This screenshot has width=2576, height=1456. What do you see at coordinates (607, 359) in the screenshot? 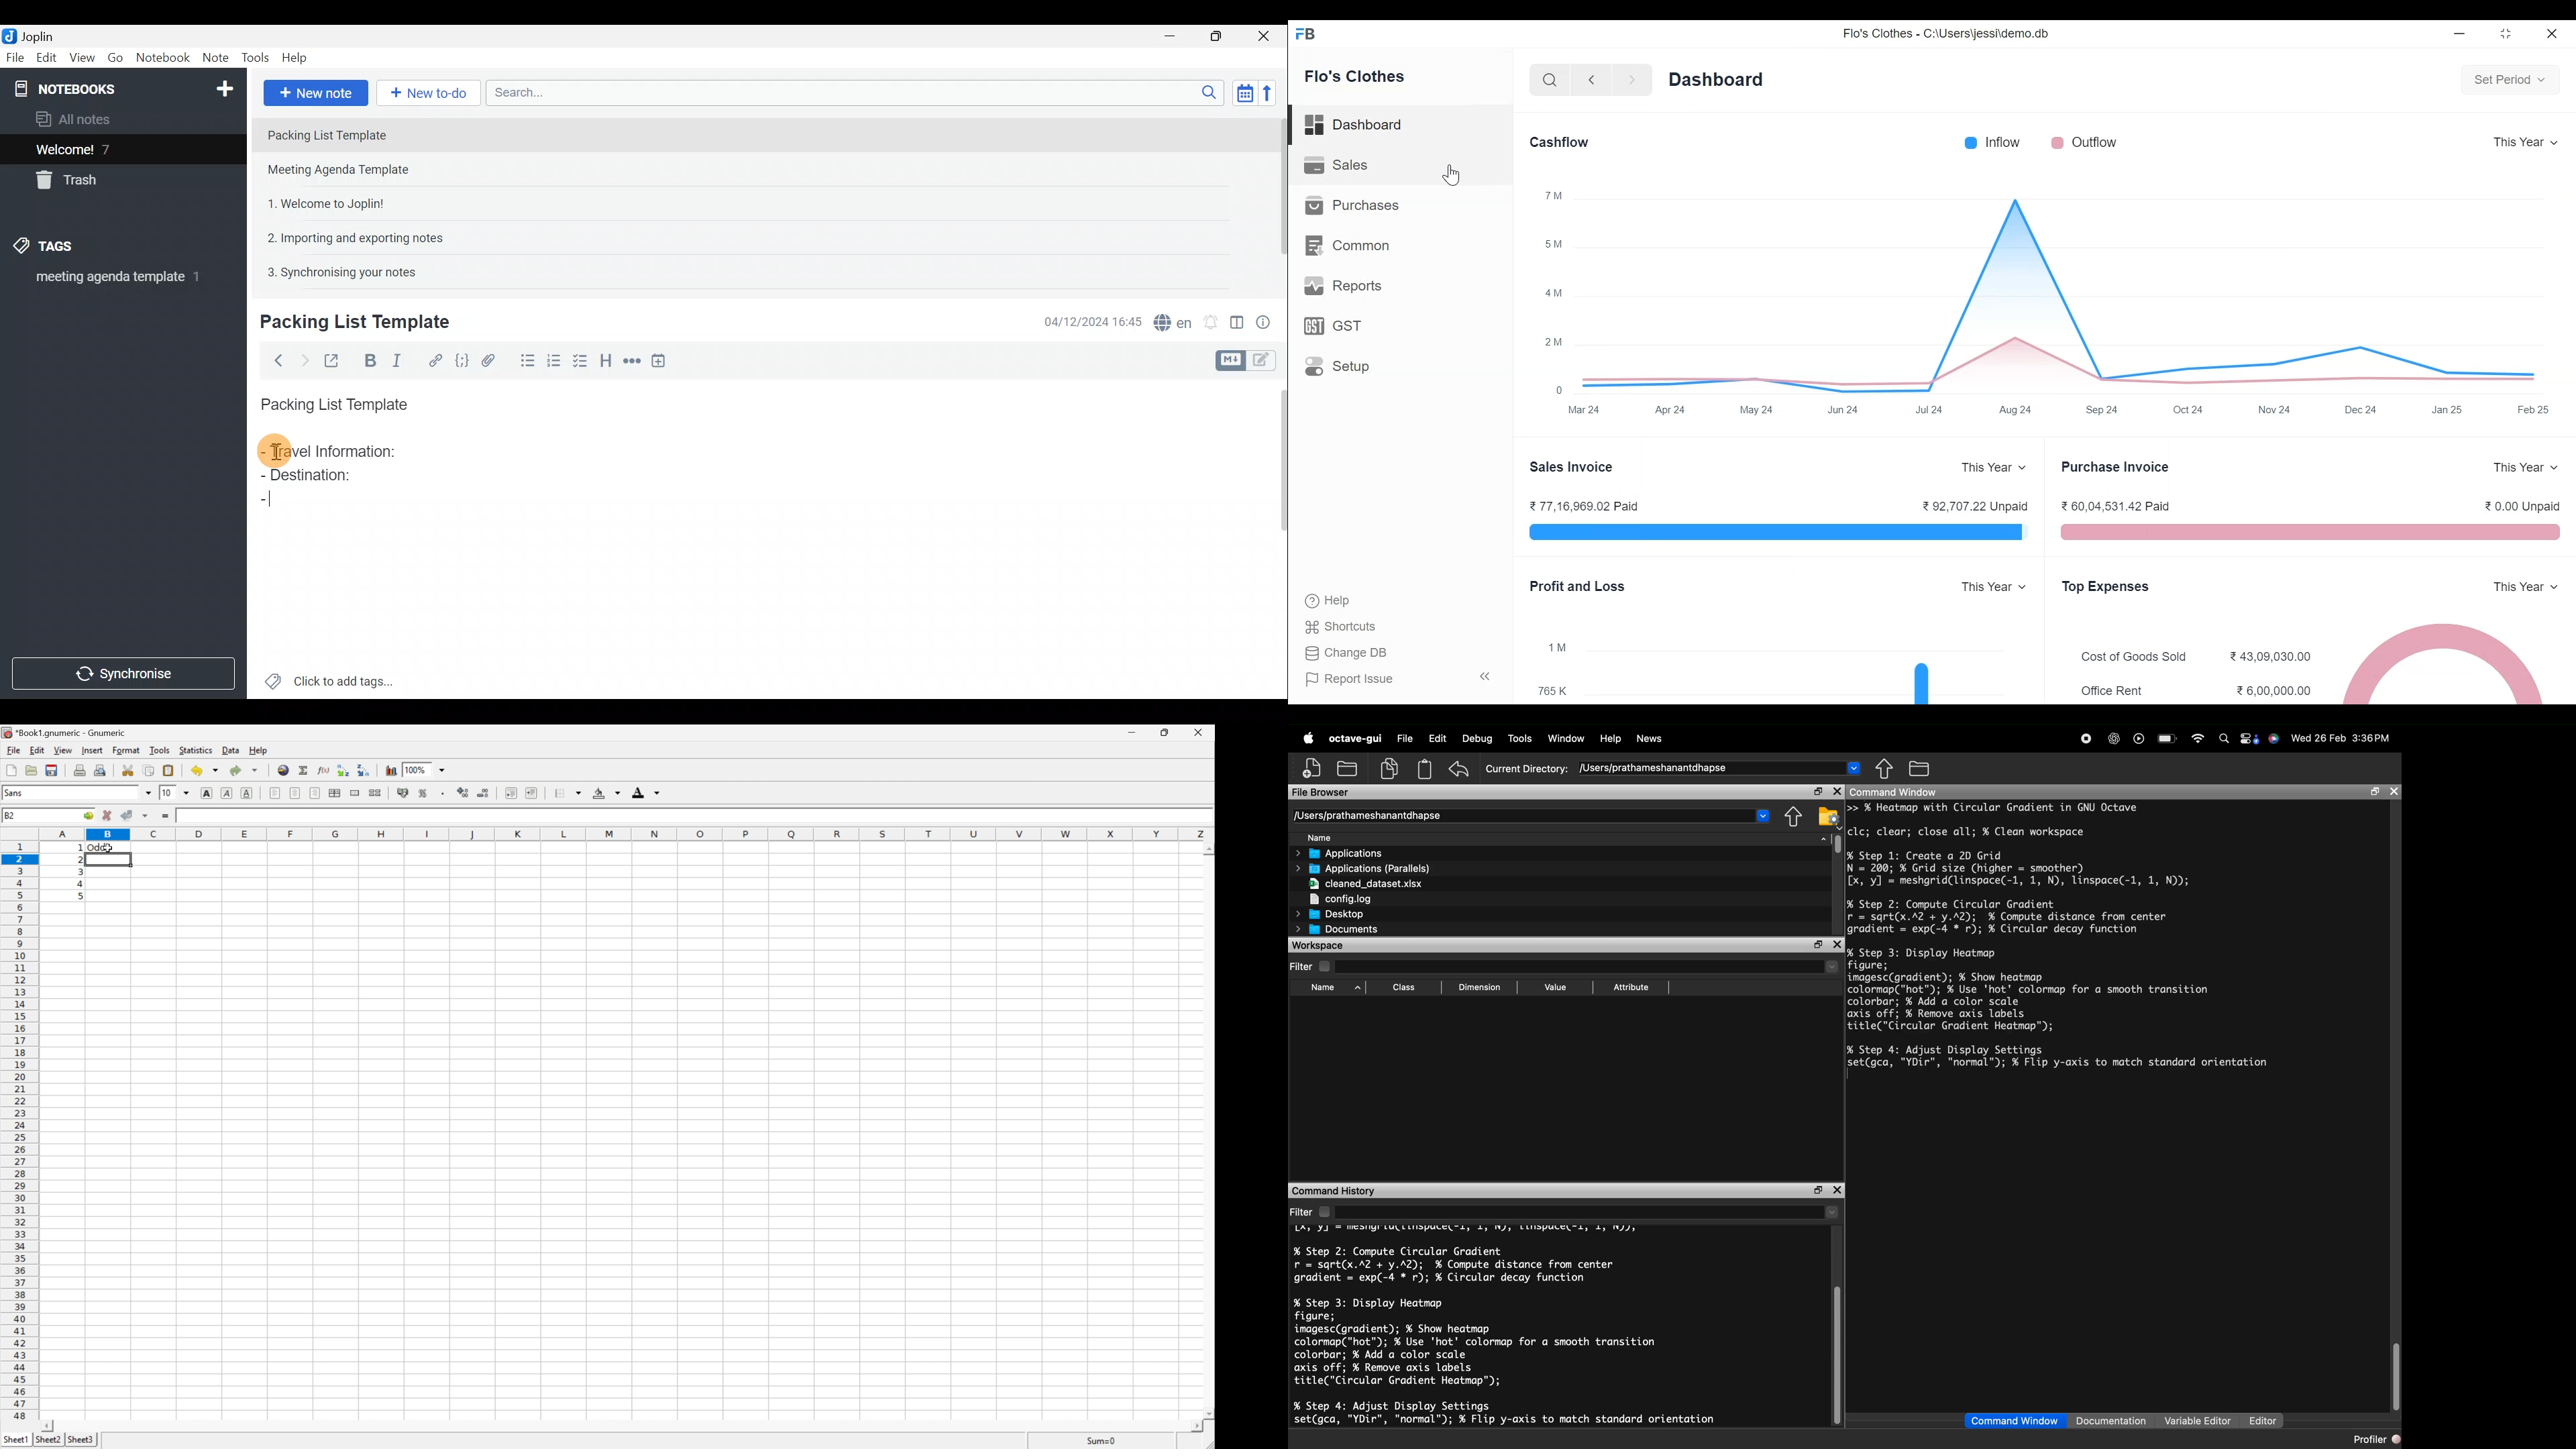
I see `Heading` at bounding box center [607, 359].